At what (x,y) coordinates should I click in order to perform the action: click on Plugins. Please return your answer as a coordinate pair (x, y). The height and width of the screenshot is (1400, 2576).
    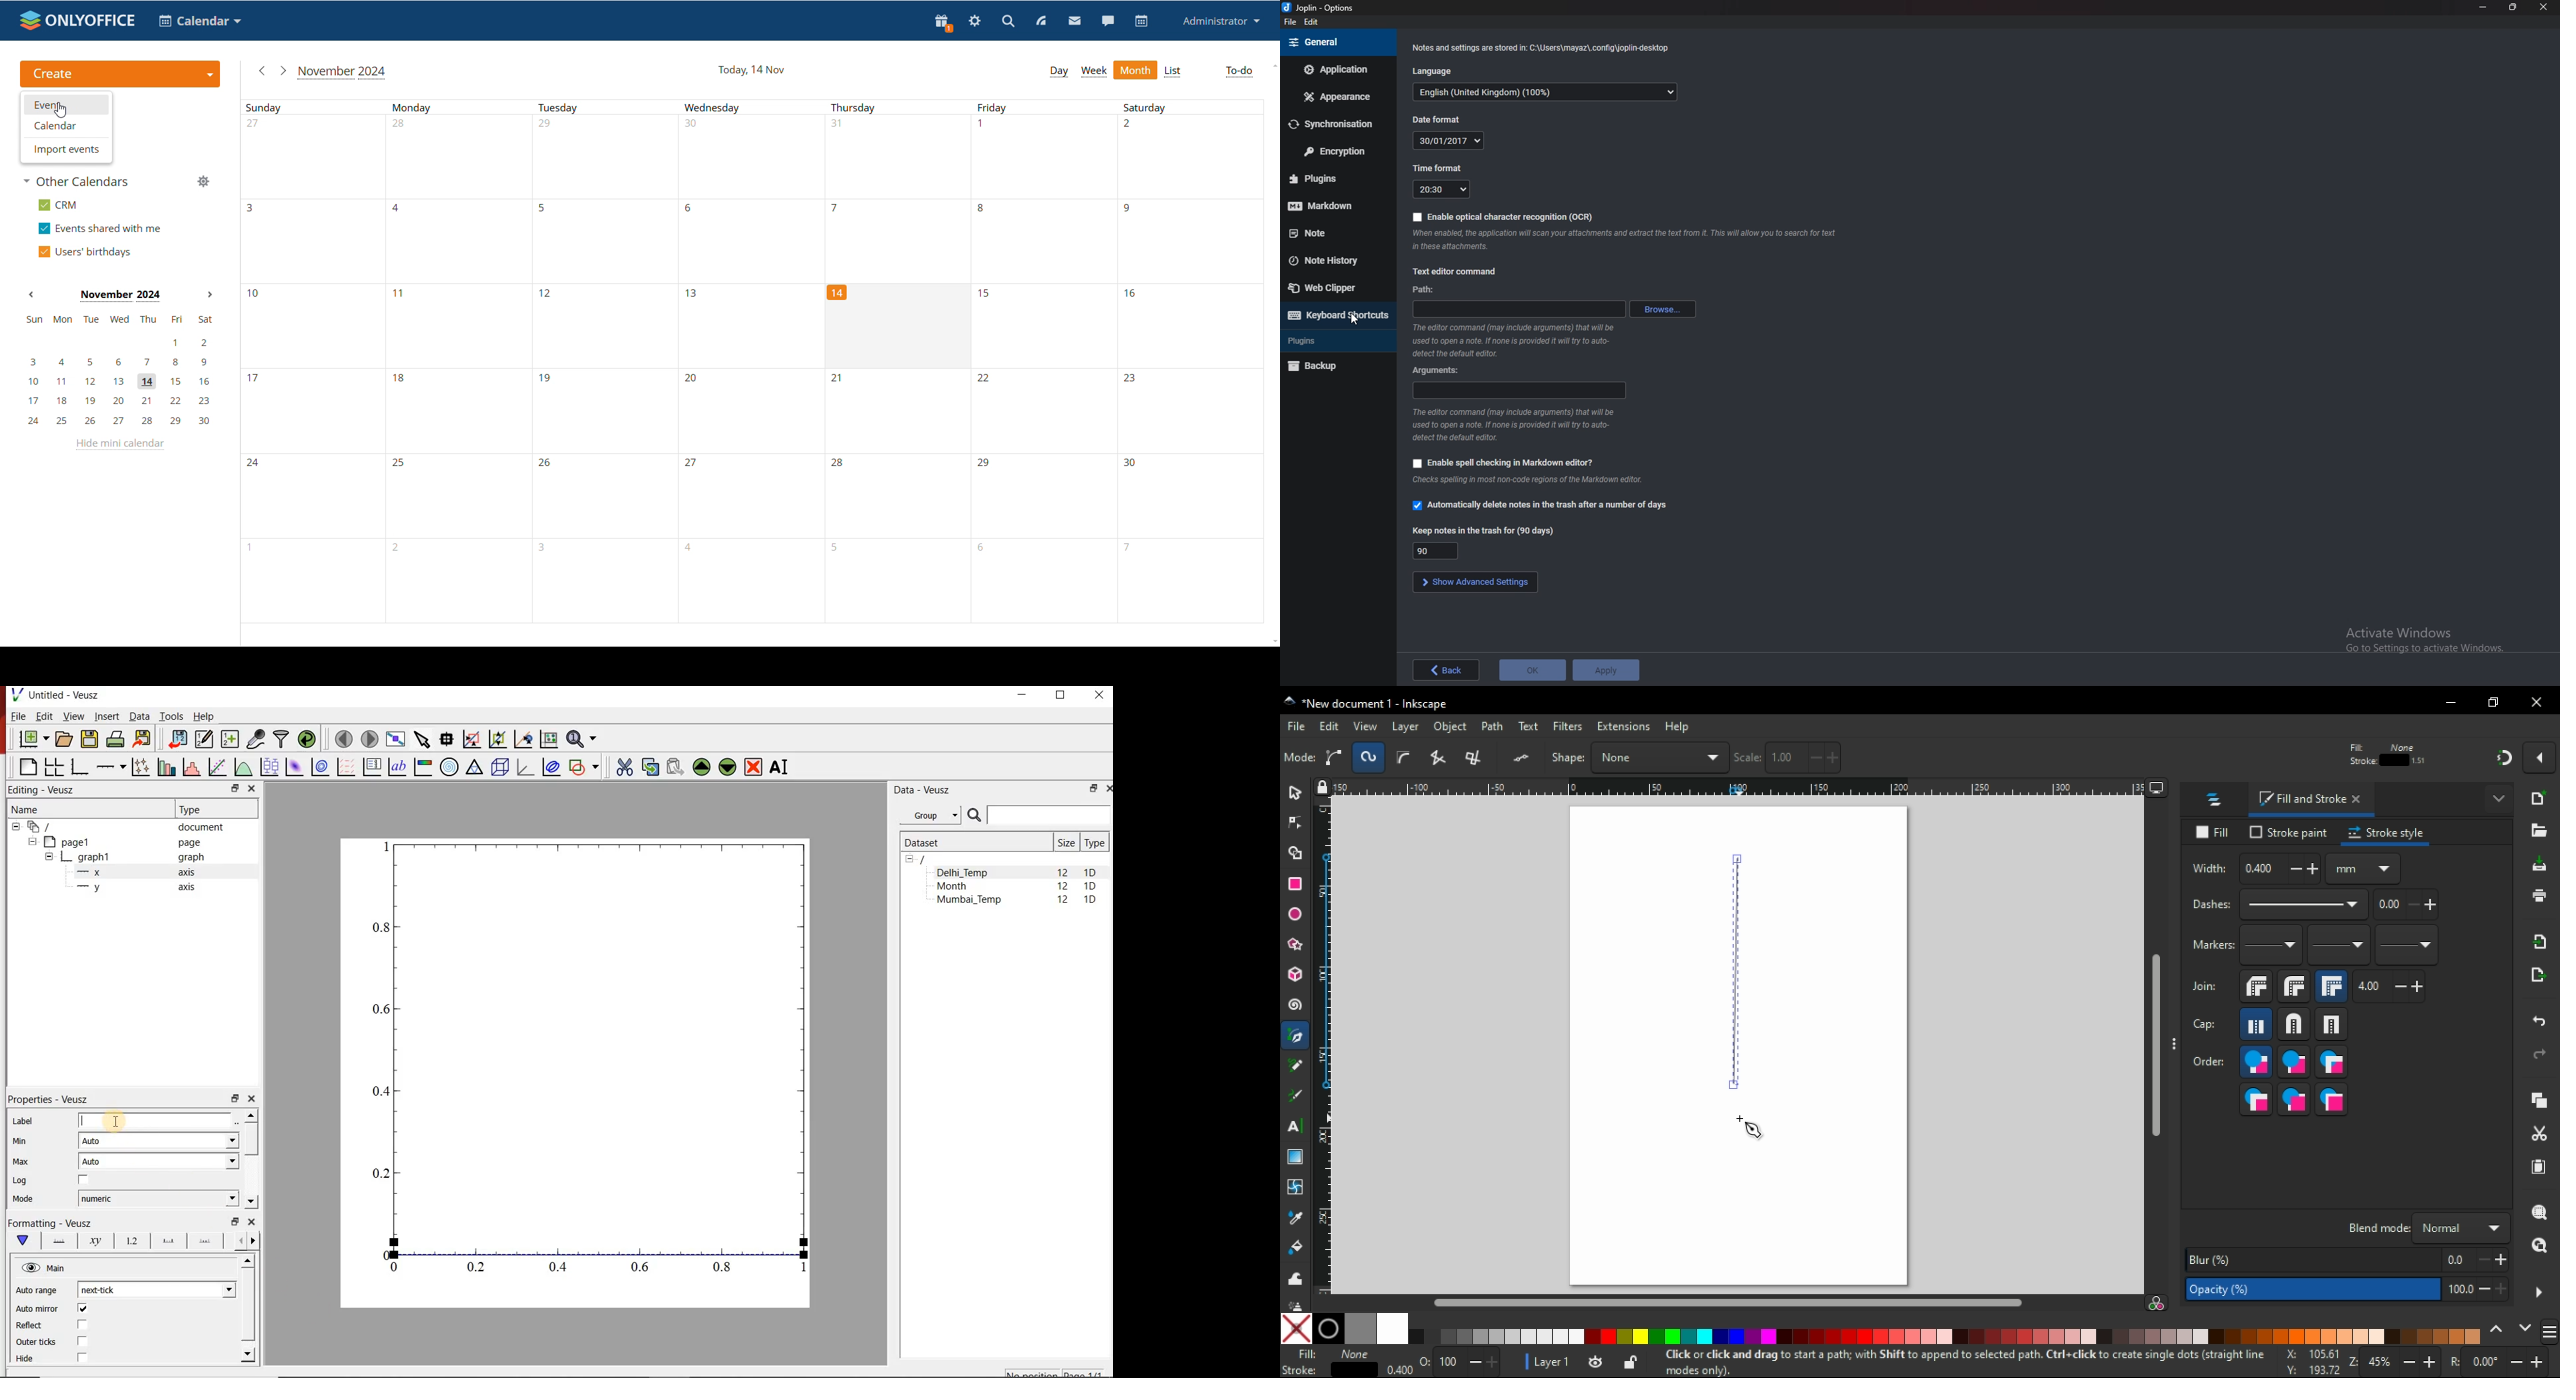
    Looking at the image, I should click on (1333, 341).